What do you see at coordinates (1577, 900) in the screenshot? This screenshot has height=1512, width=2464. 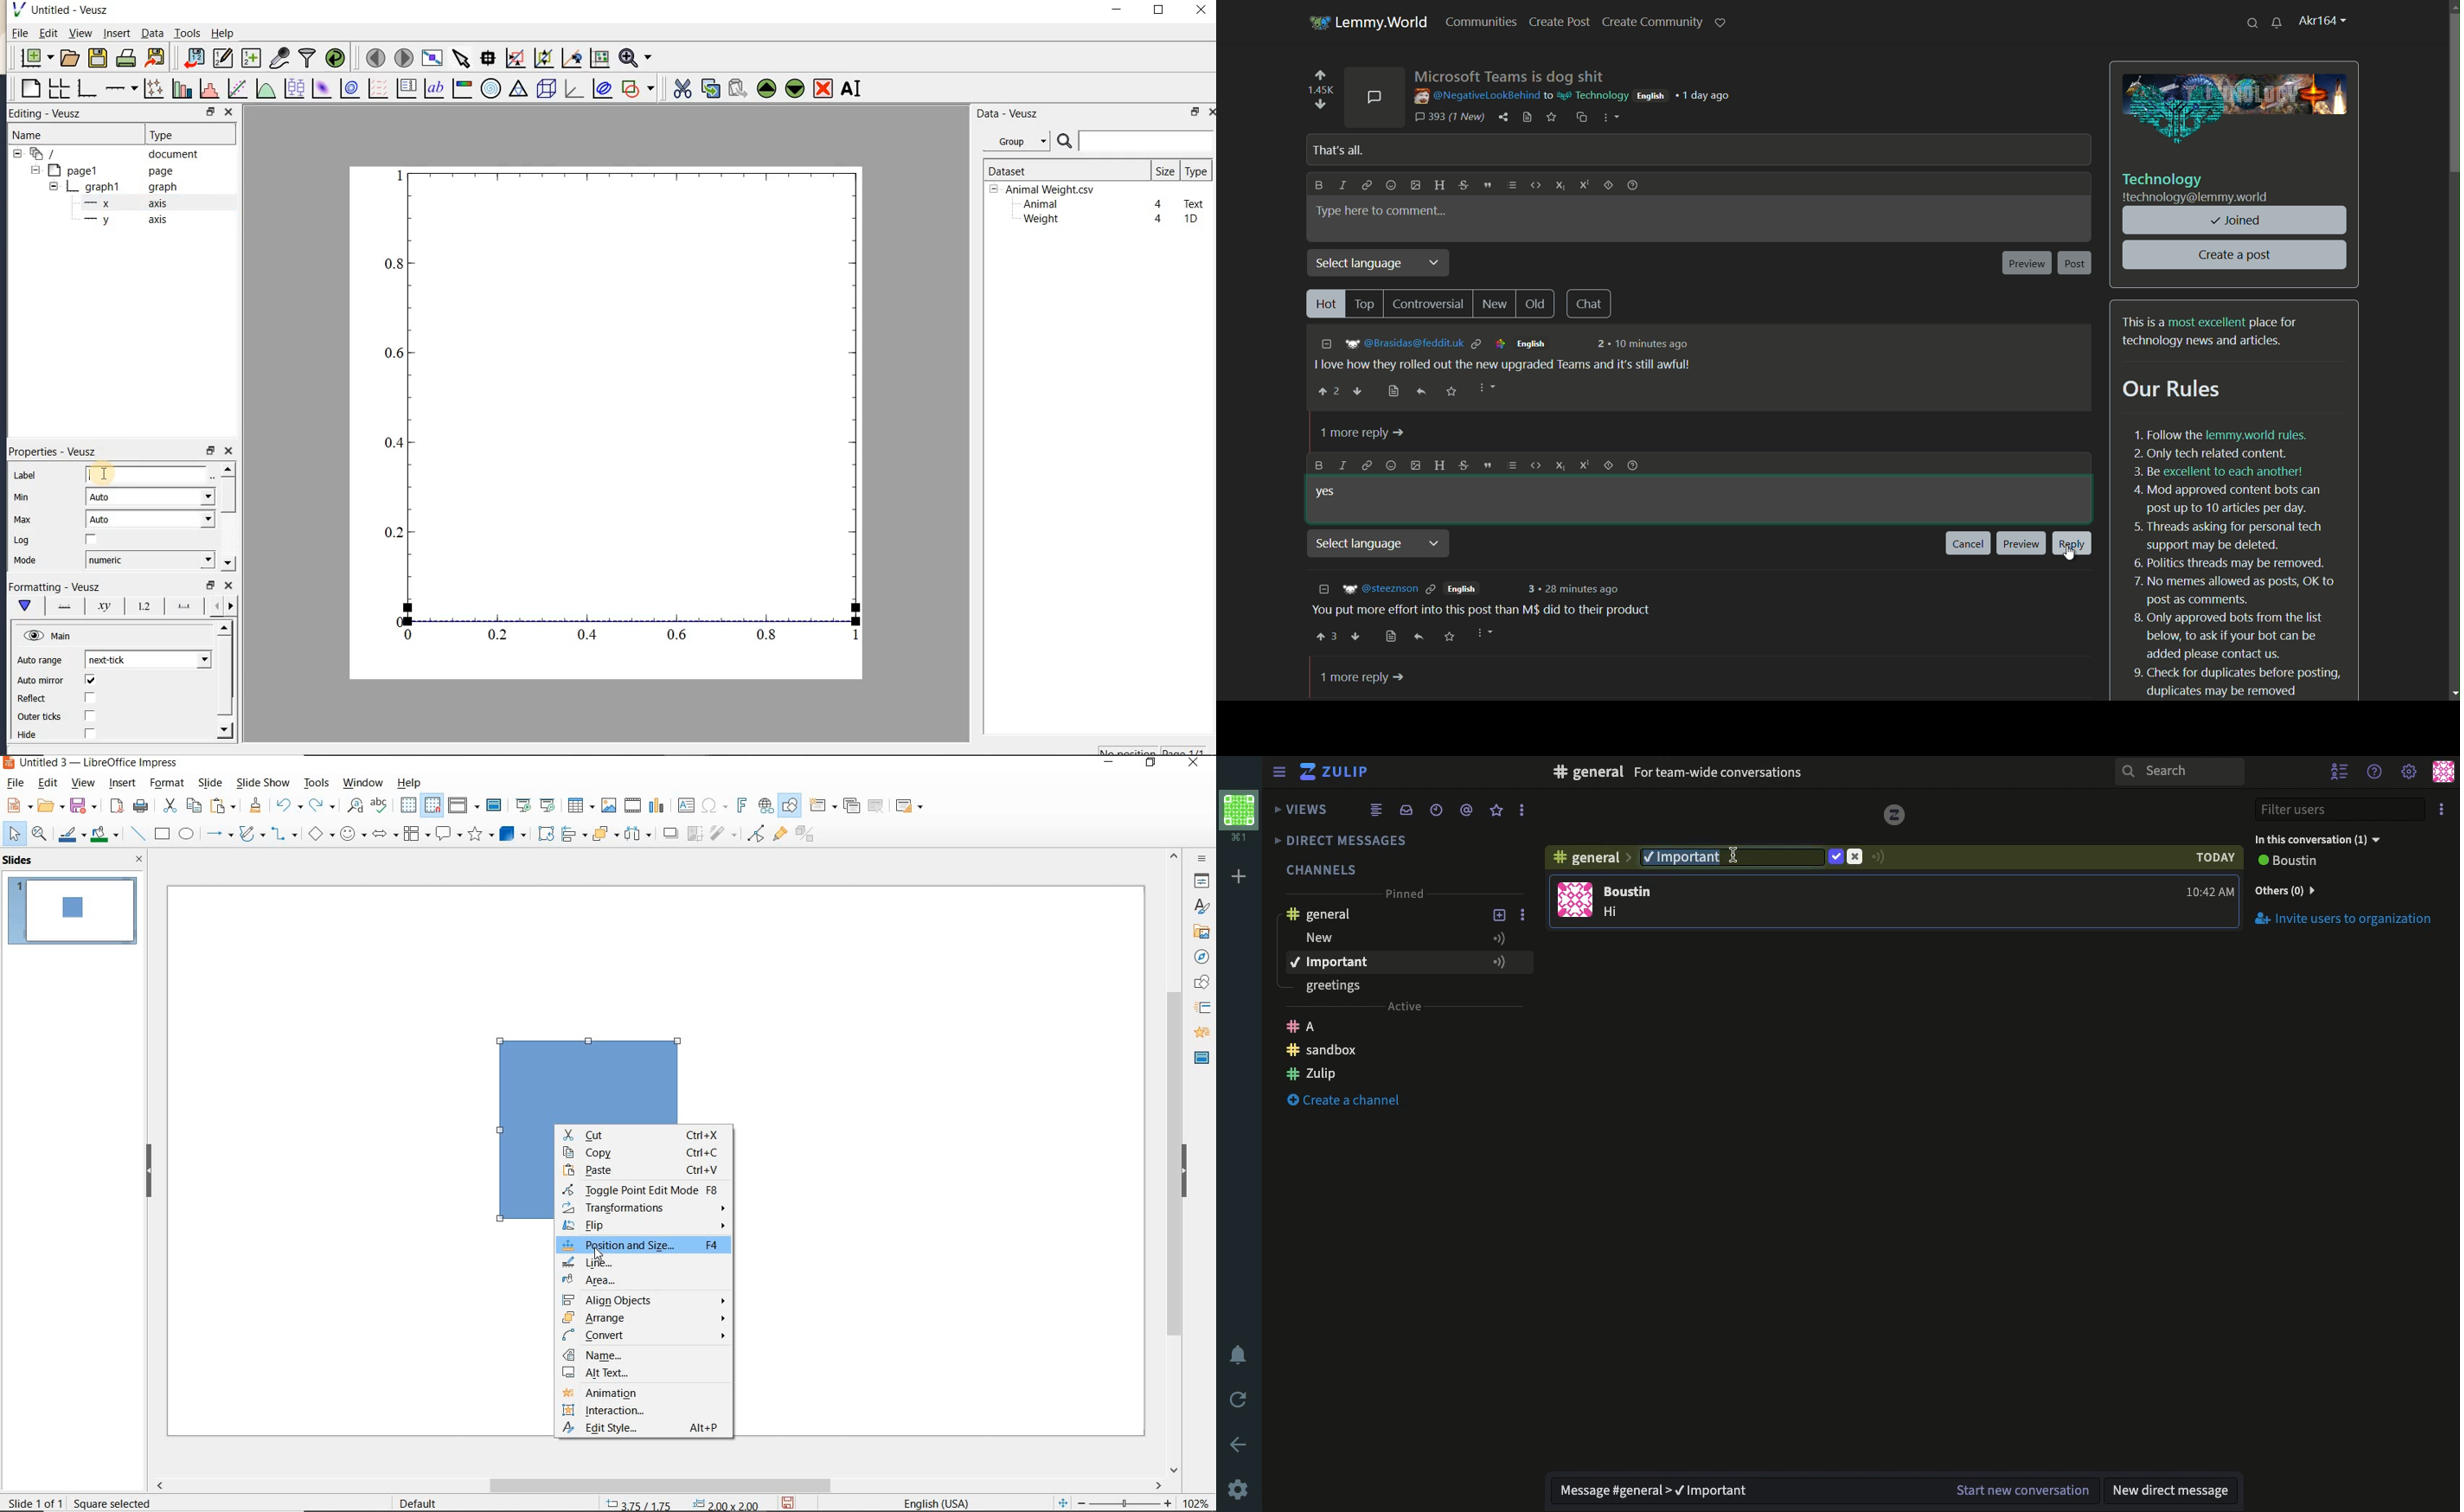 I see `user profile` at bounding box center [1577, 900].